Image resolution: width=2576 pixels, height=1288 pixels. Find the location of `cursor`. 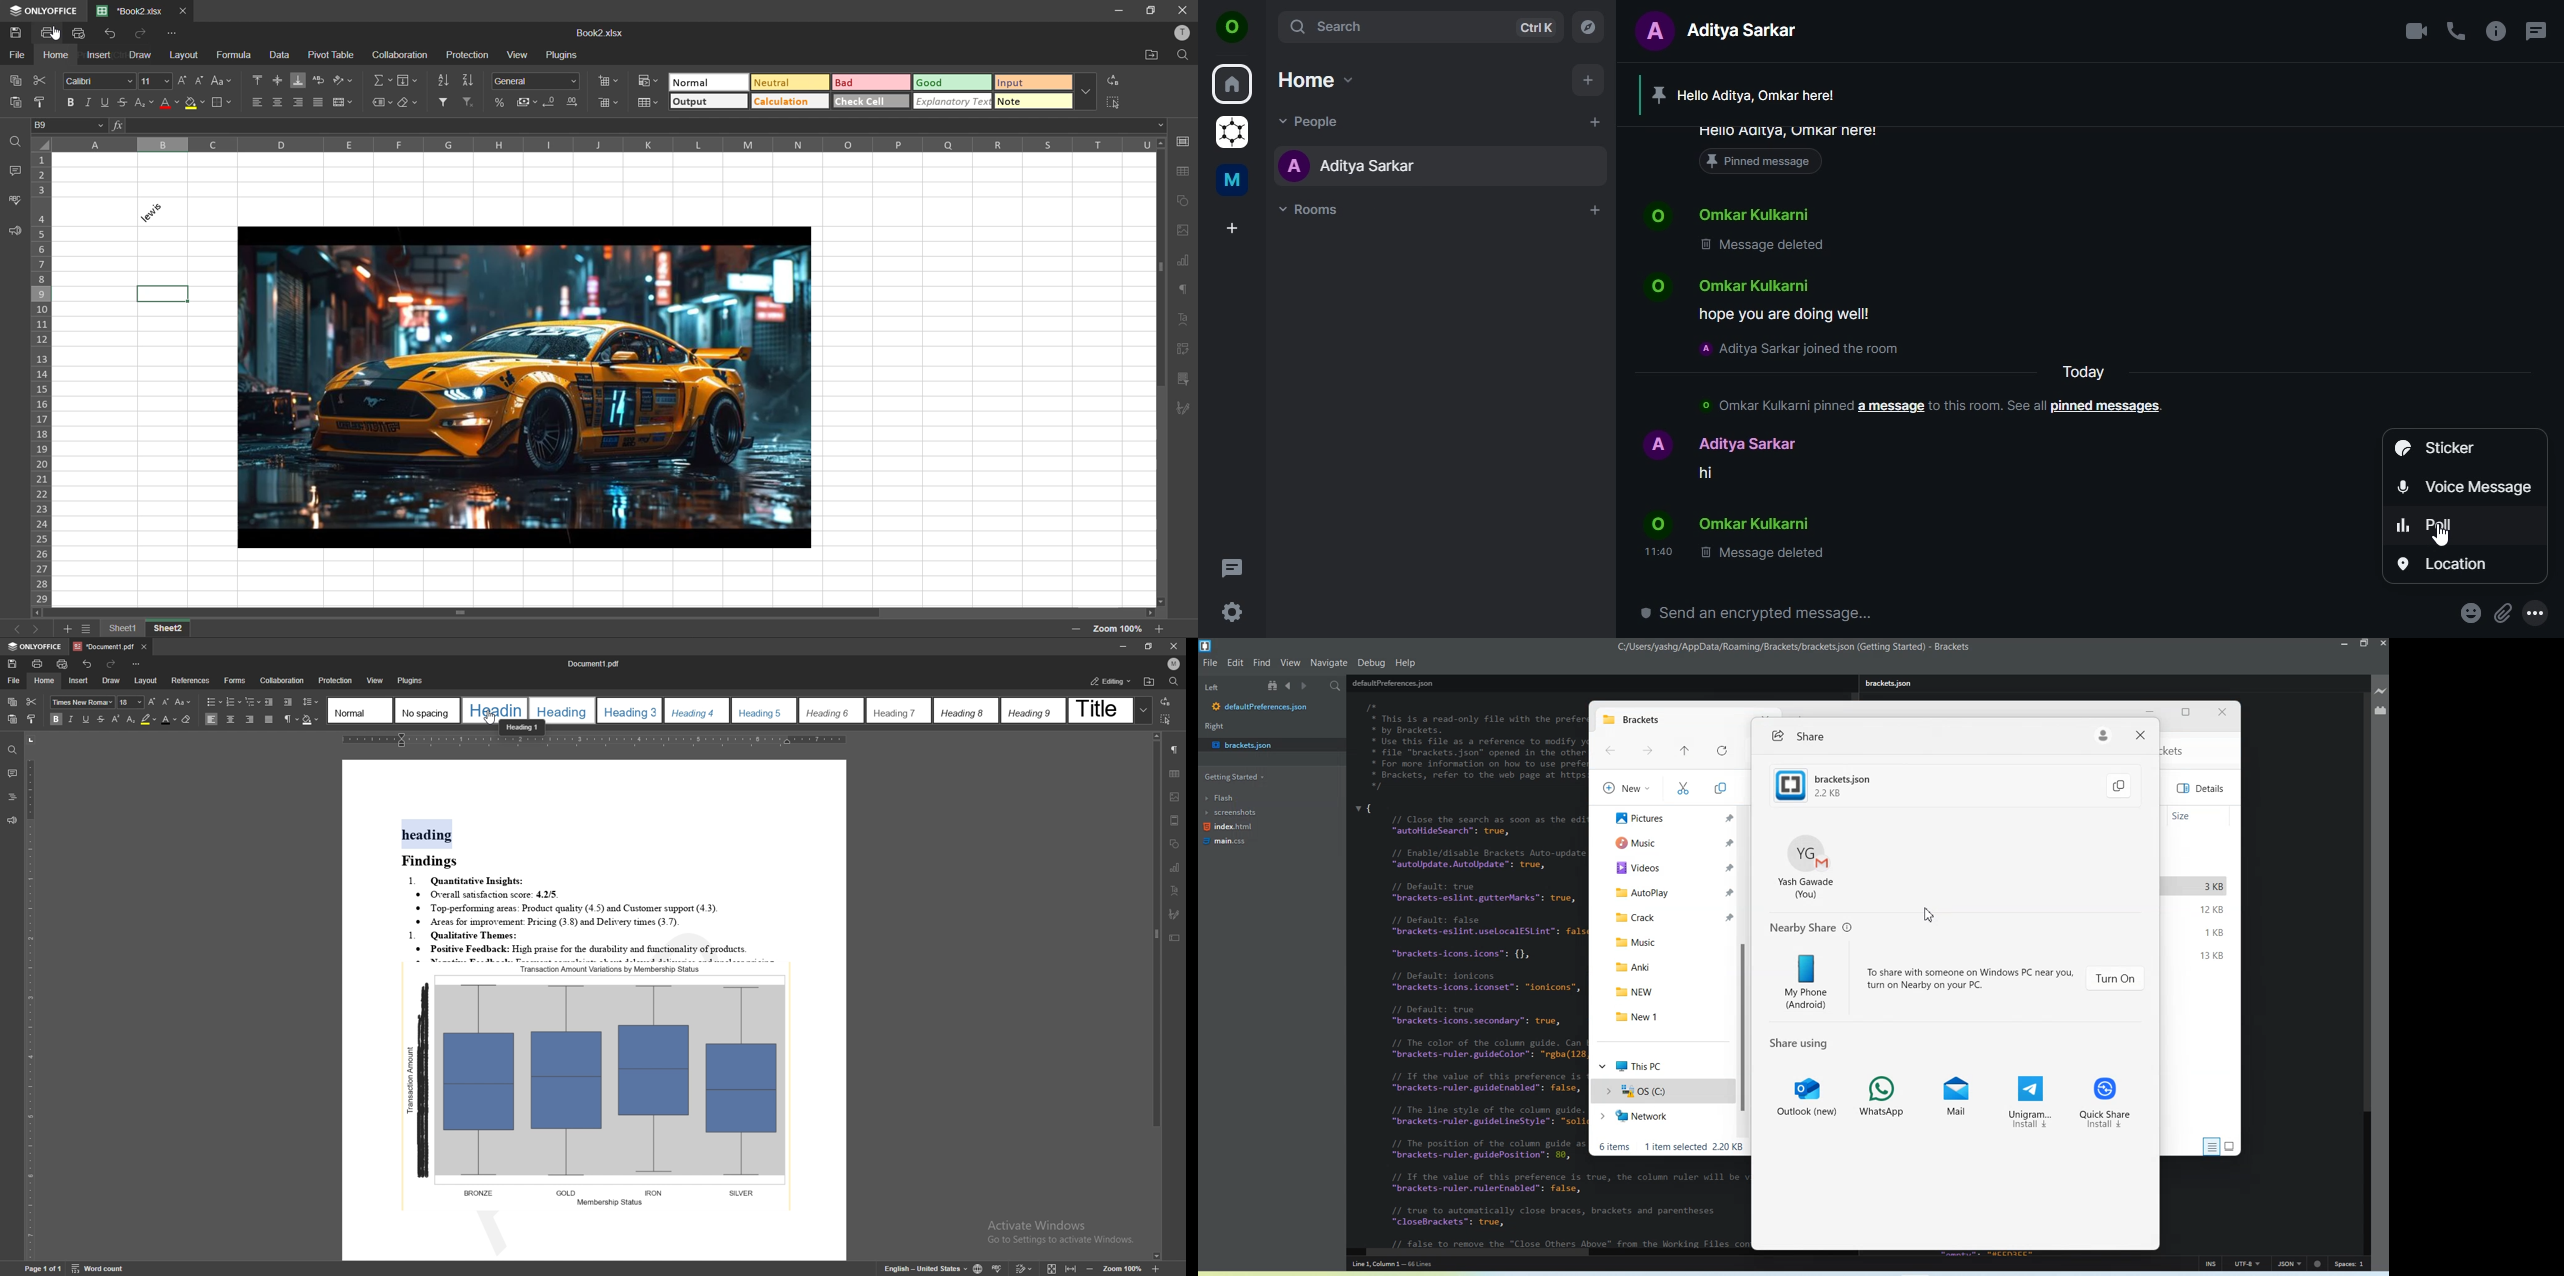

cursor is located at coordinates (2444, 535).